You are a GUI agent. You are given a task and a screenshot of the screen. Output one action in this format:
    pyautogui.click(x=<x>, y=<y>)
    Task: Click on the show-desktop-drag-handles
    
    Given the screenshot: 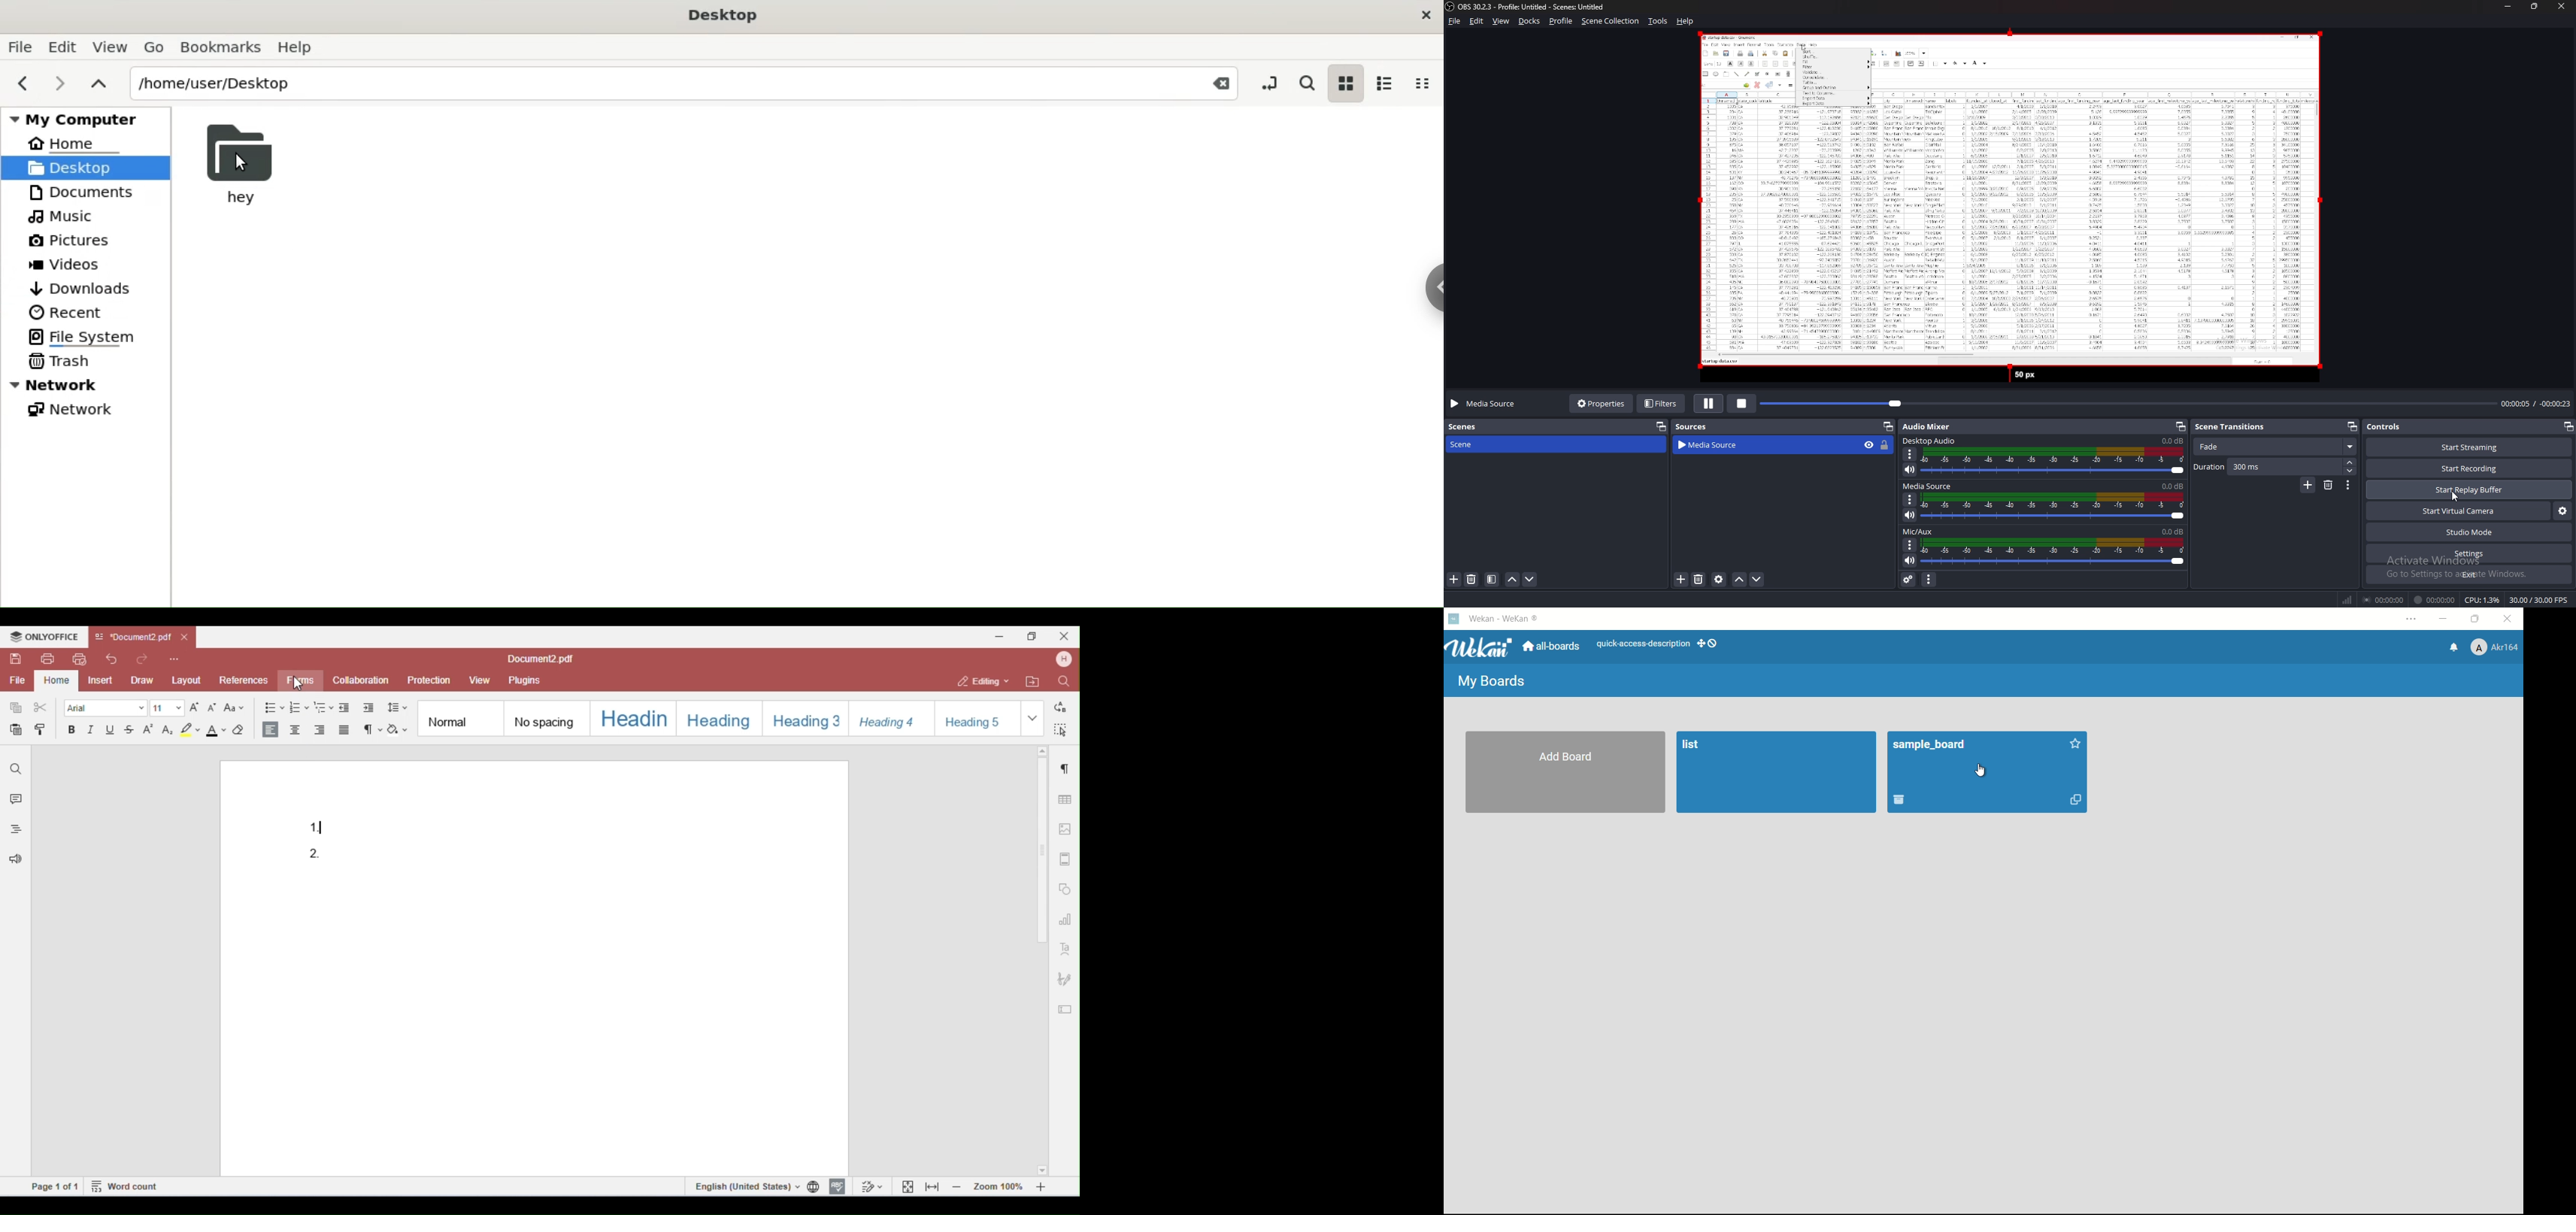 What is the action you would take?
    pyautogui.click(x=1711, y=642)
    